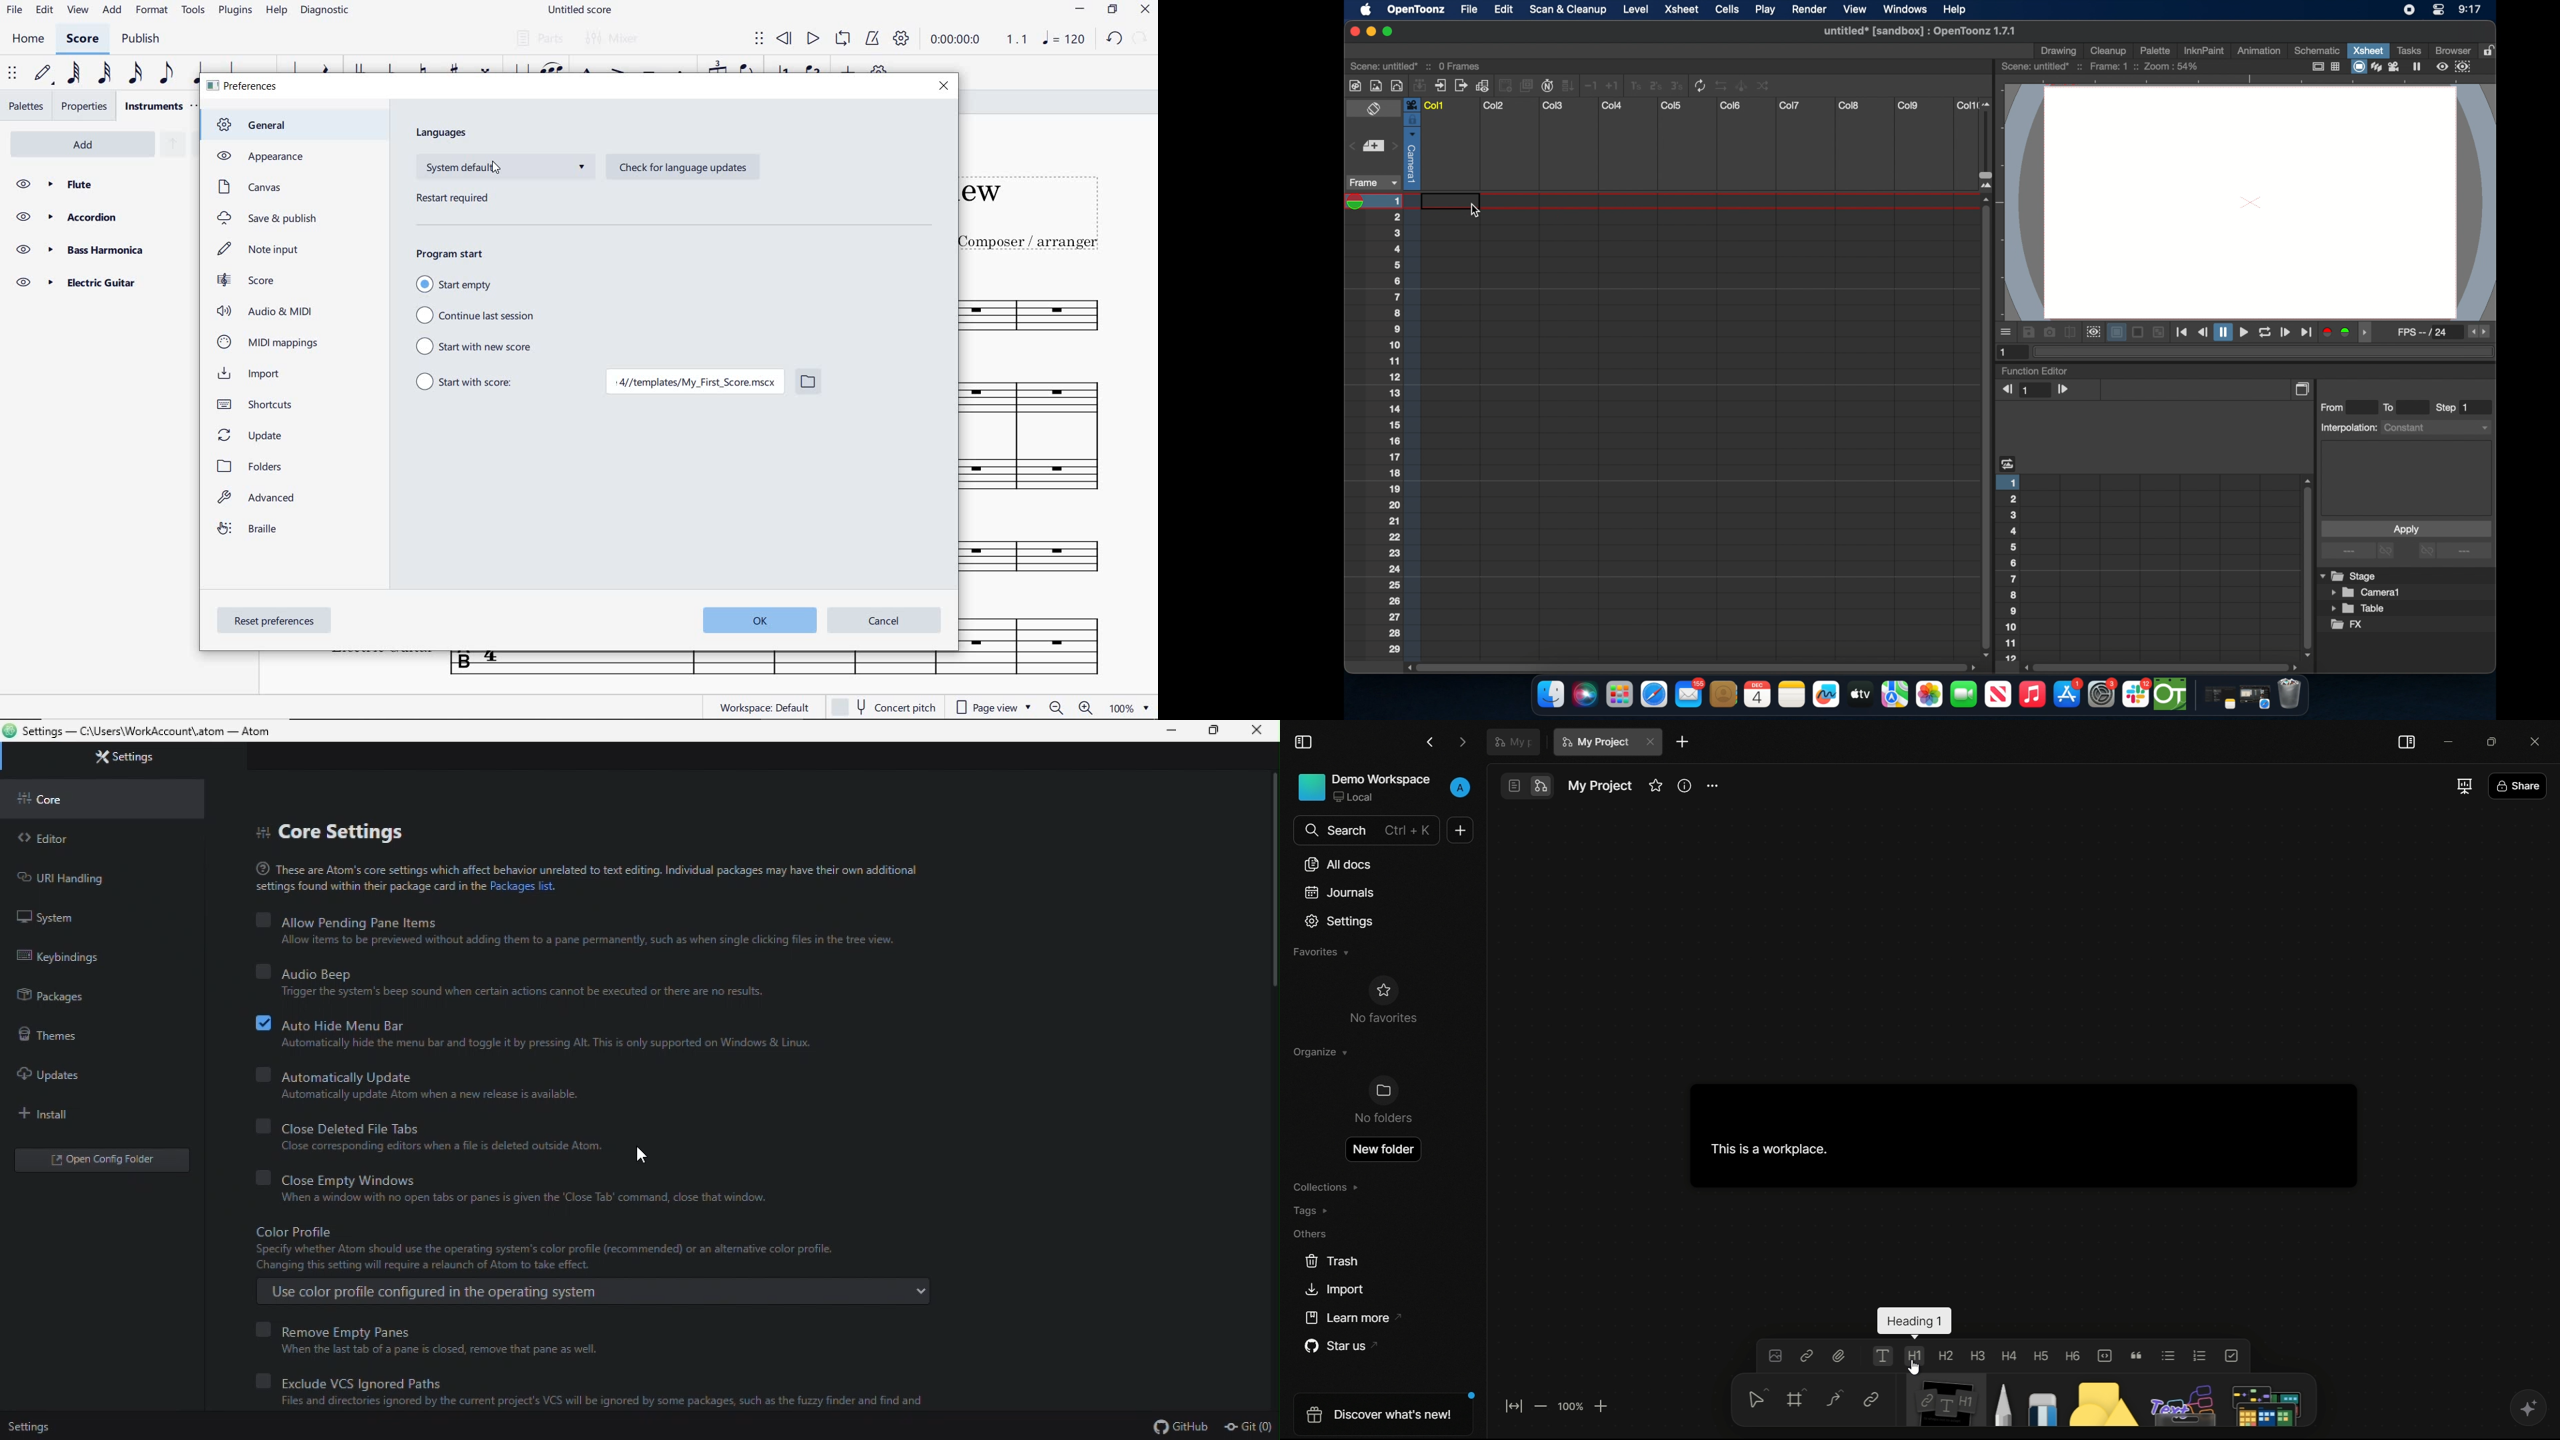  I want to click on level, so click(1637, 9).